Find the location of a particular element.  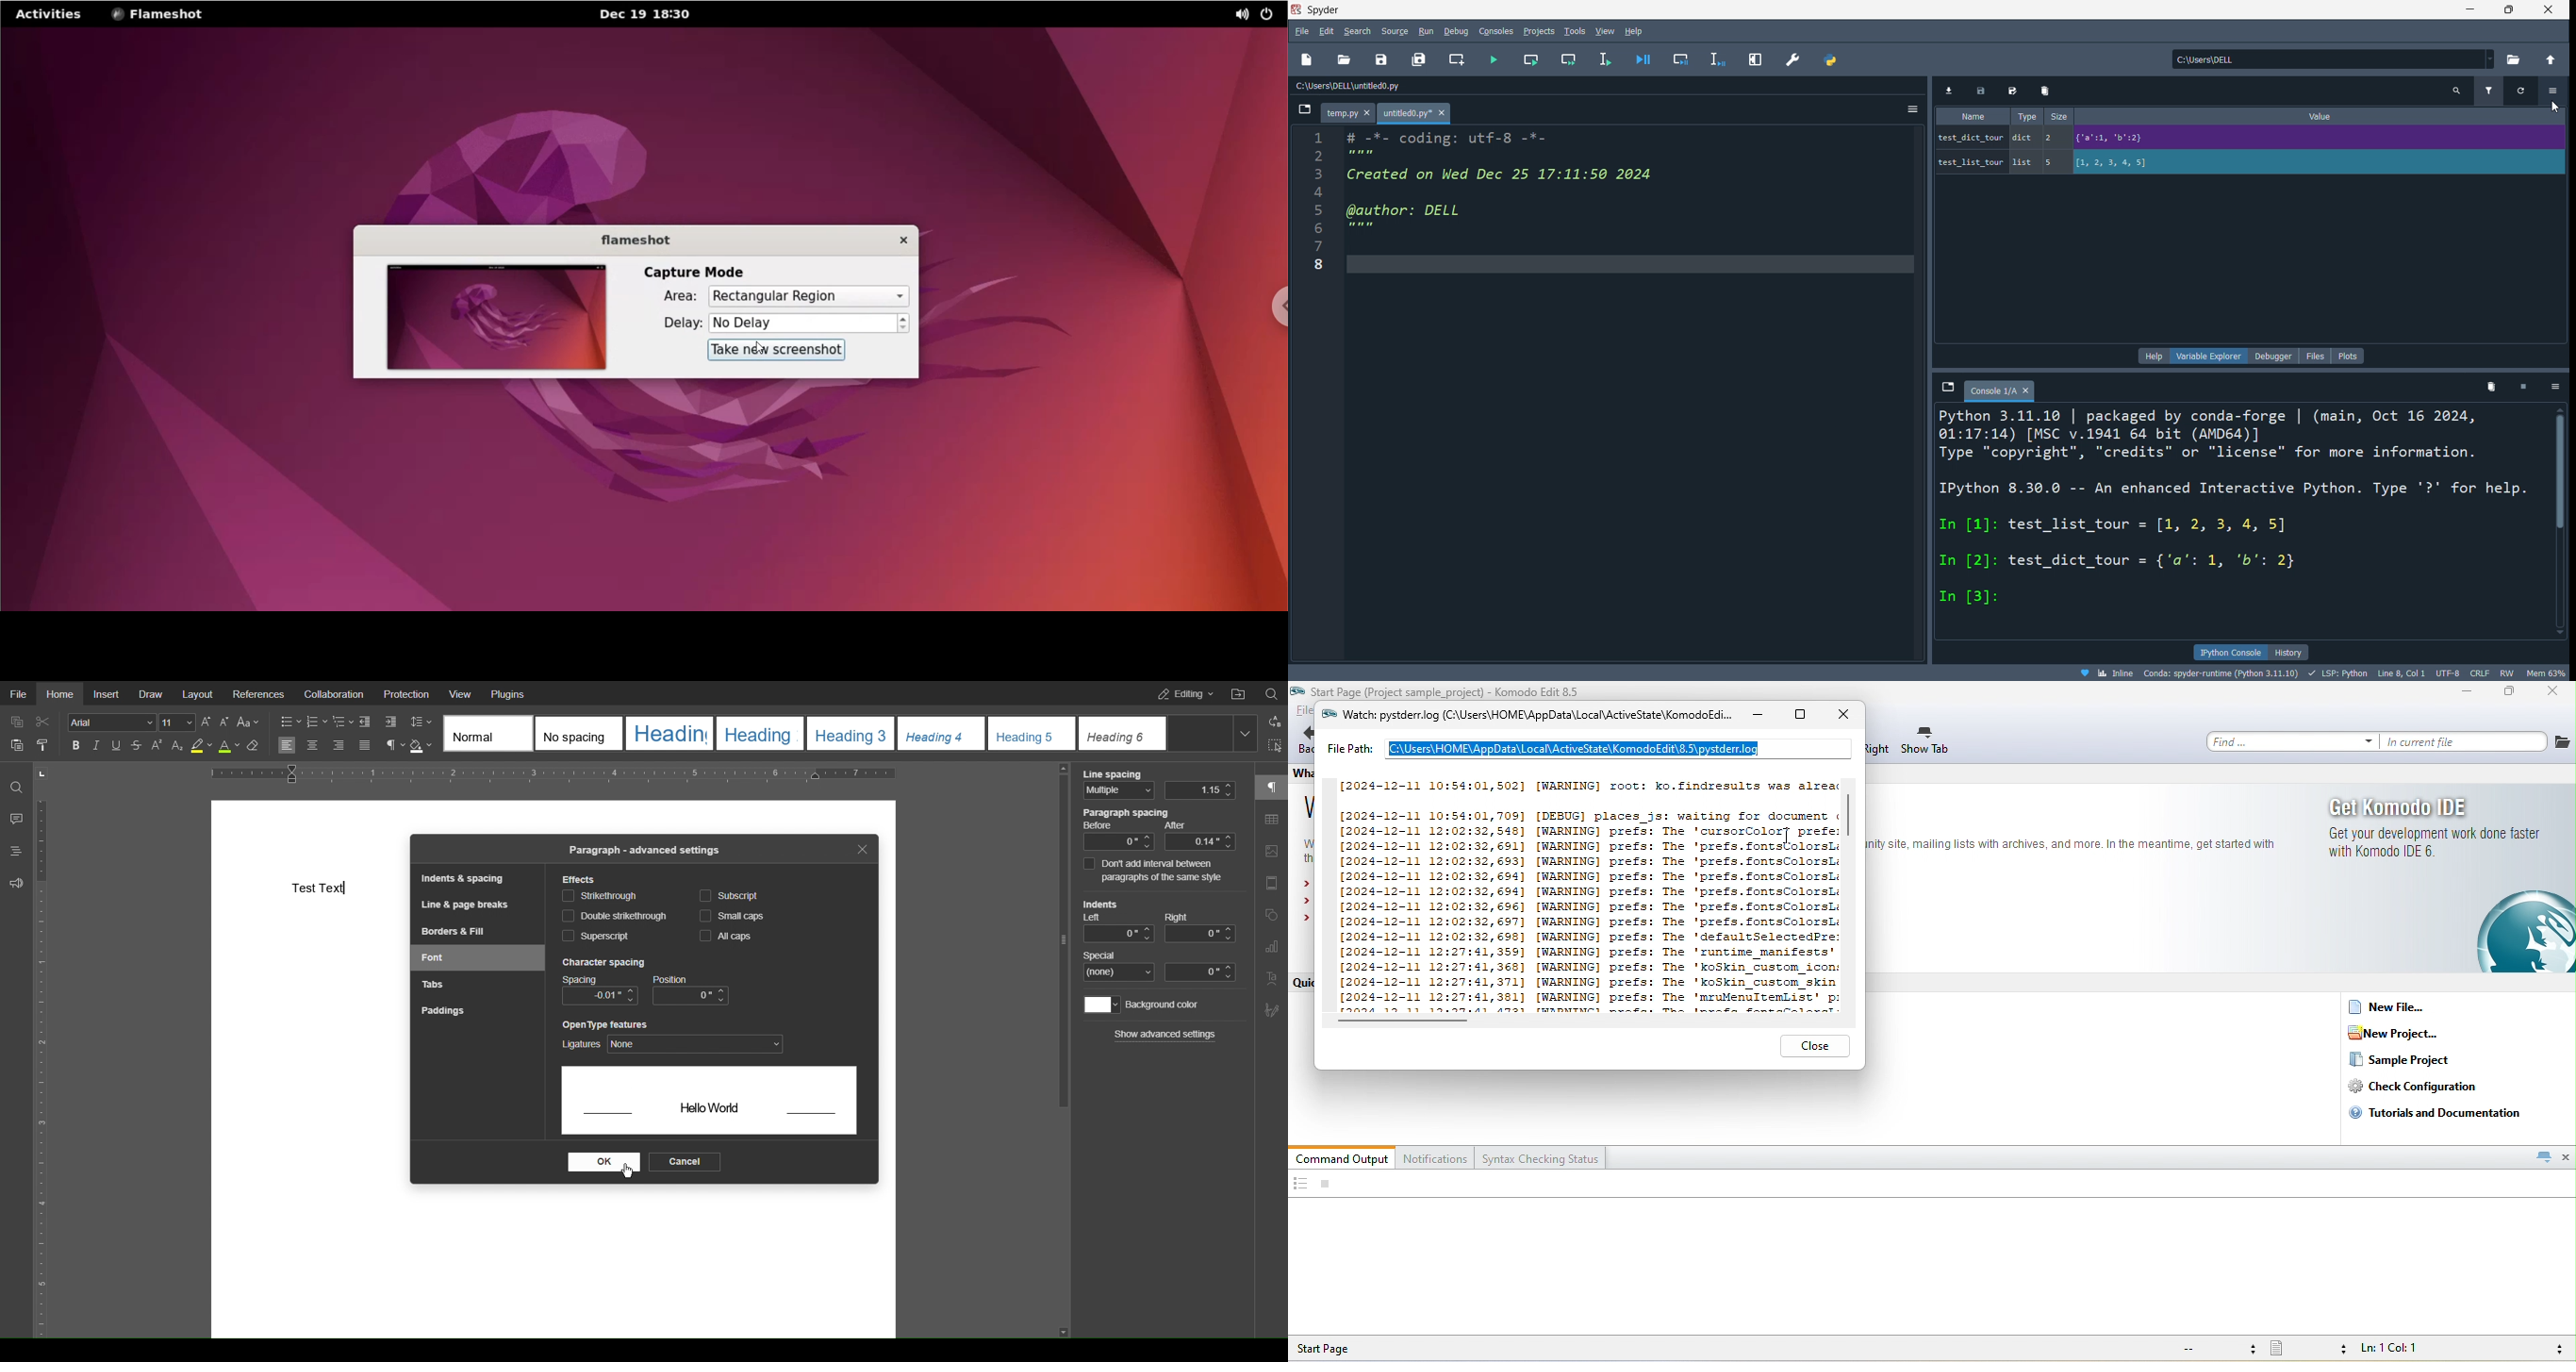

command output is located at coordinates (1343, 1157).